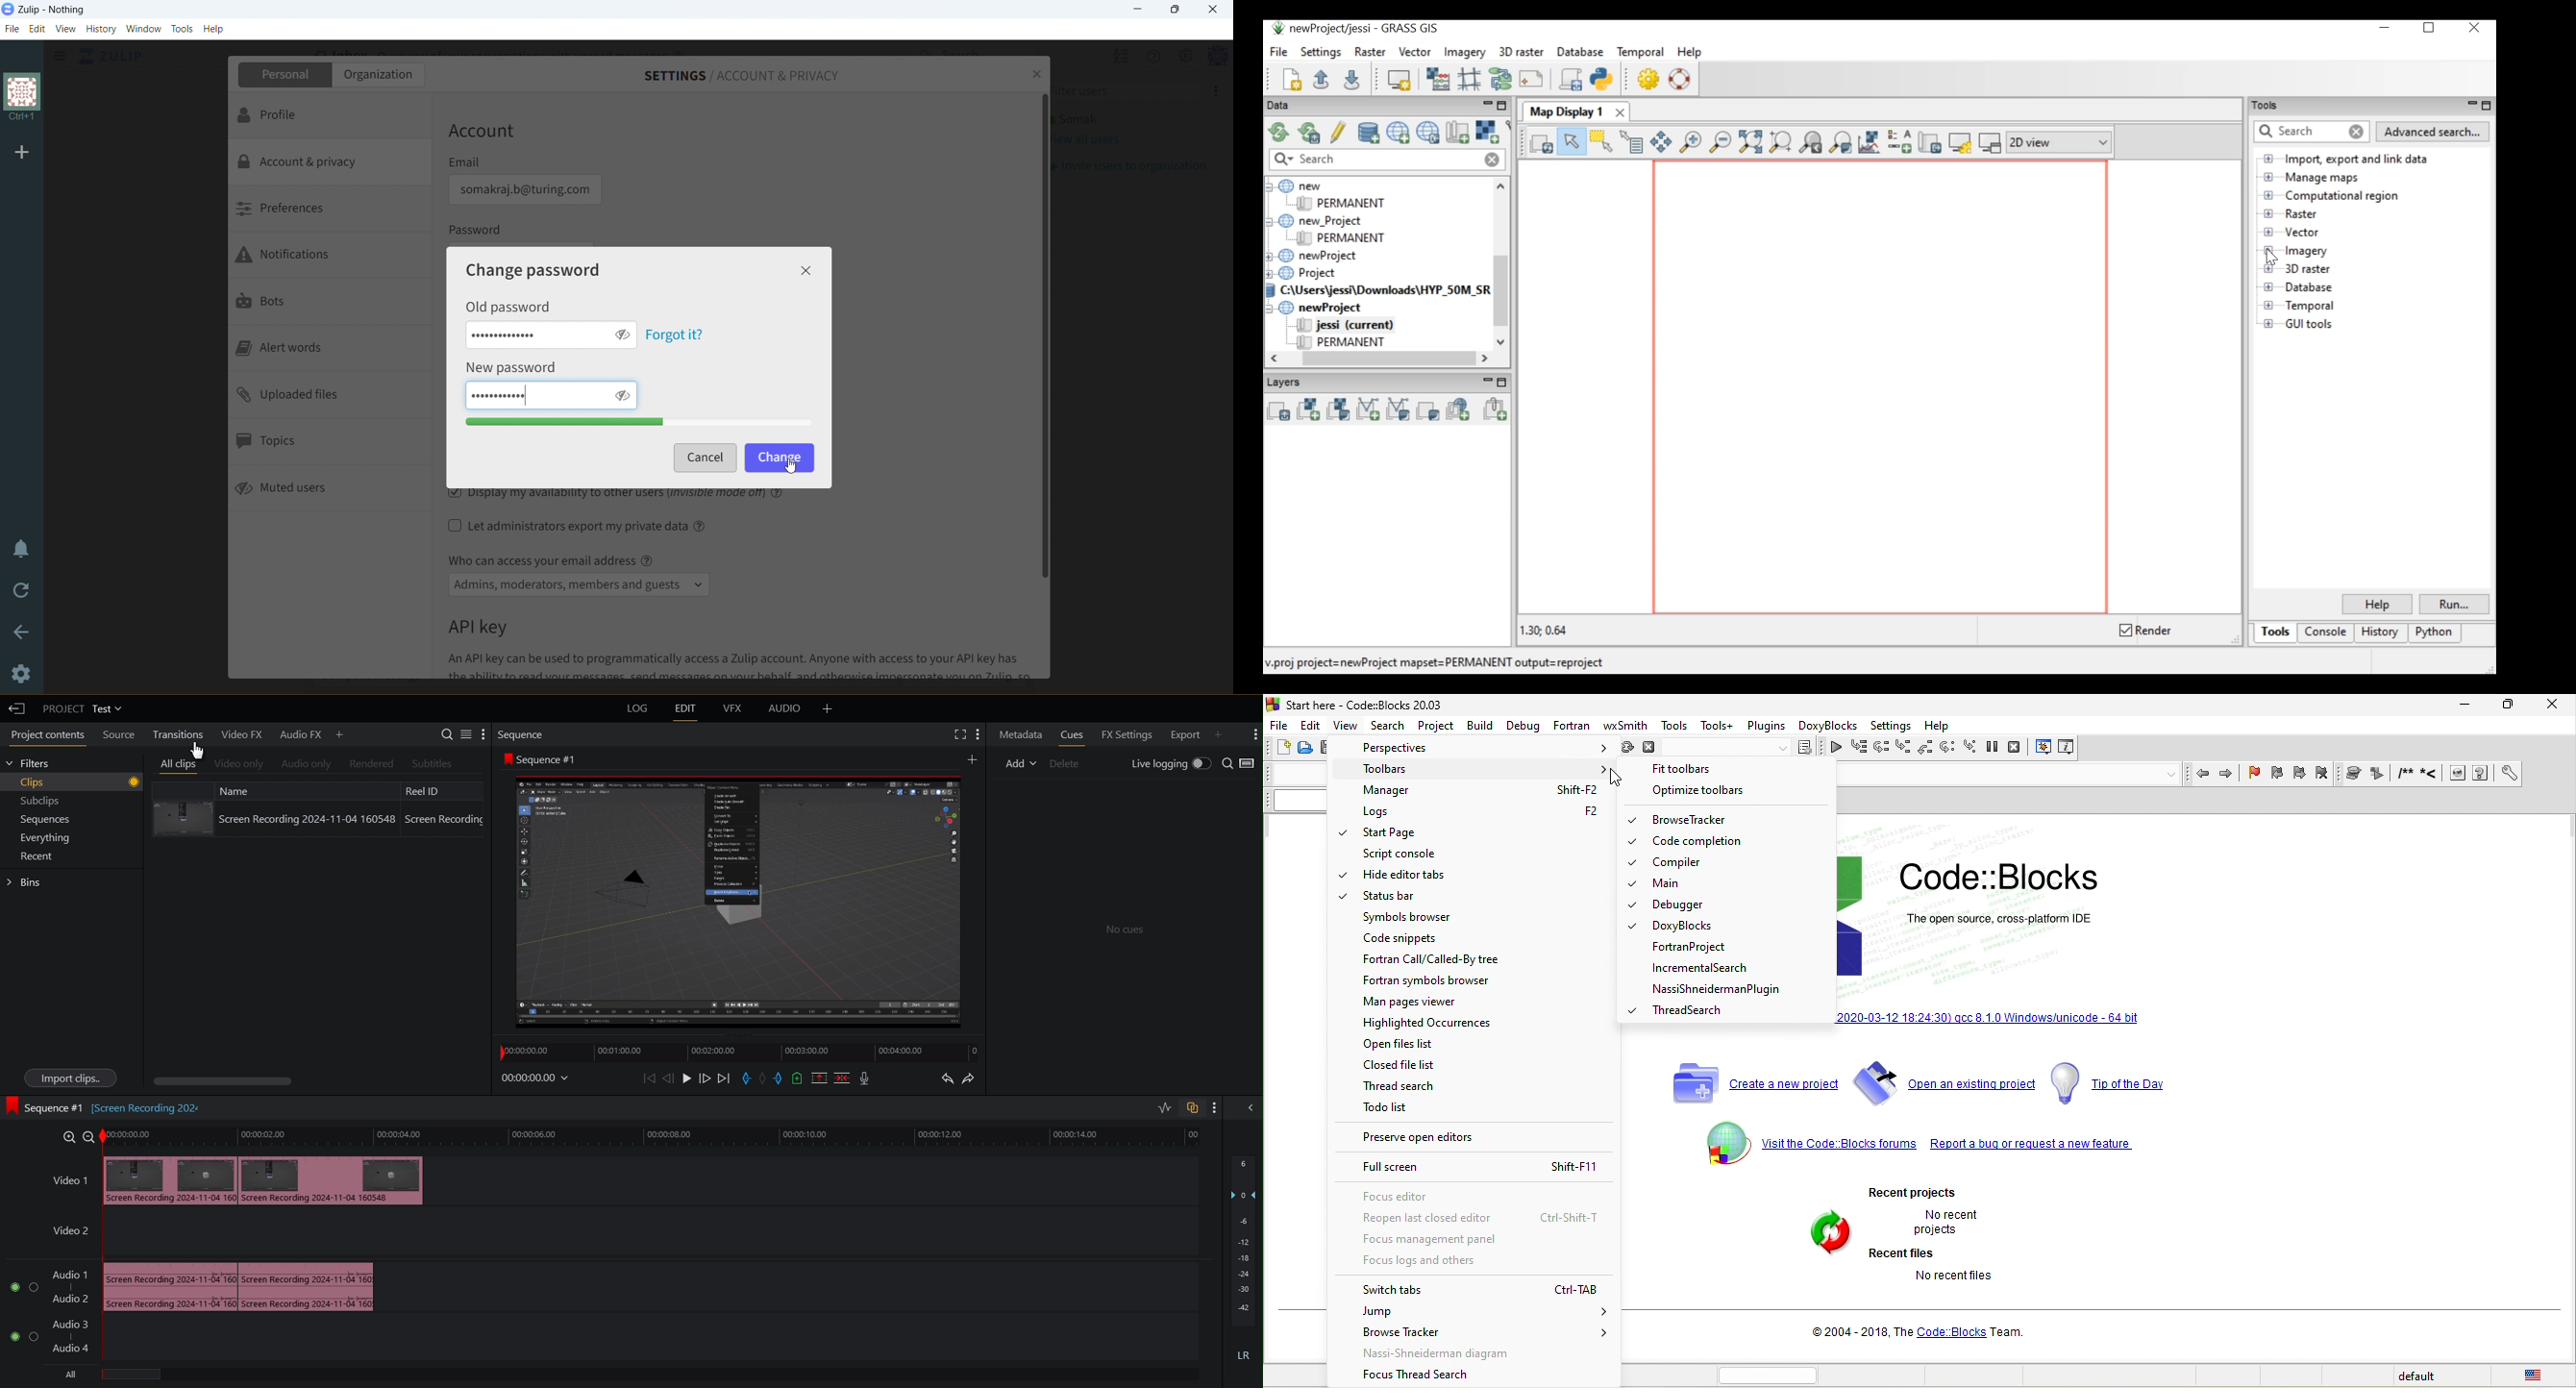 Image resolution: width=2576 pixels, height=1400 pixels. Describe the element at coordinates (22, 151) in the screenshot. I see `add organization` at that location.